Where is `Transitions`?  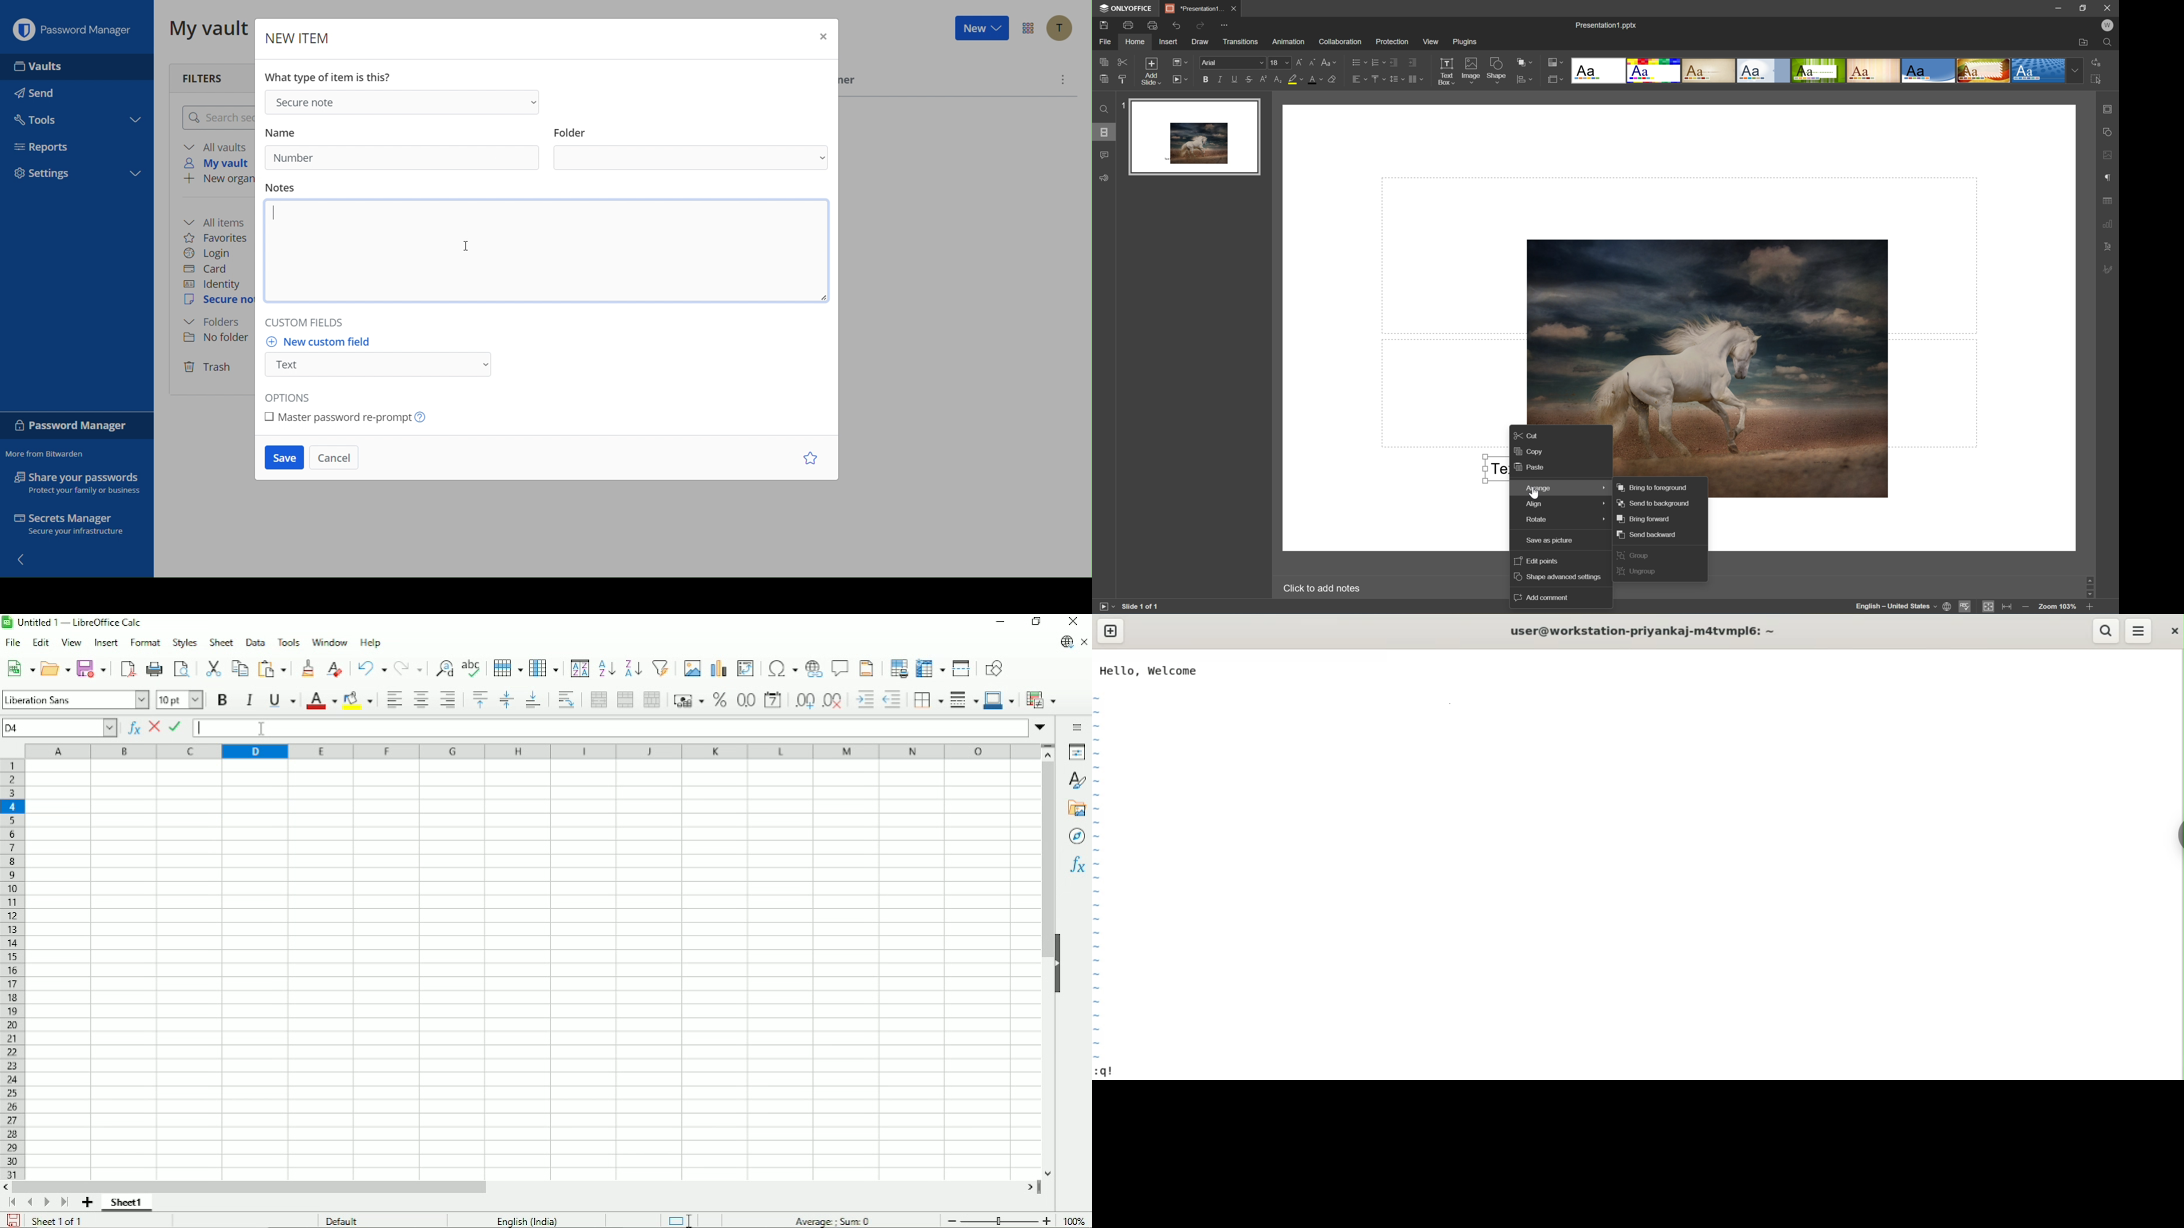
Transitions is located at coordinates (1240, 42).